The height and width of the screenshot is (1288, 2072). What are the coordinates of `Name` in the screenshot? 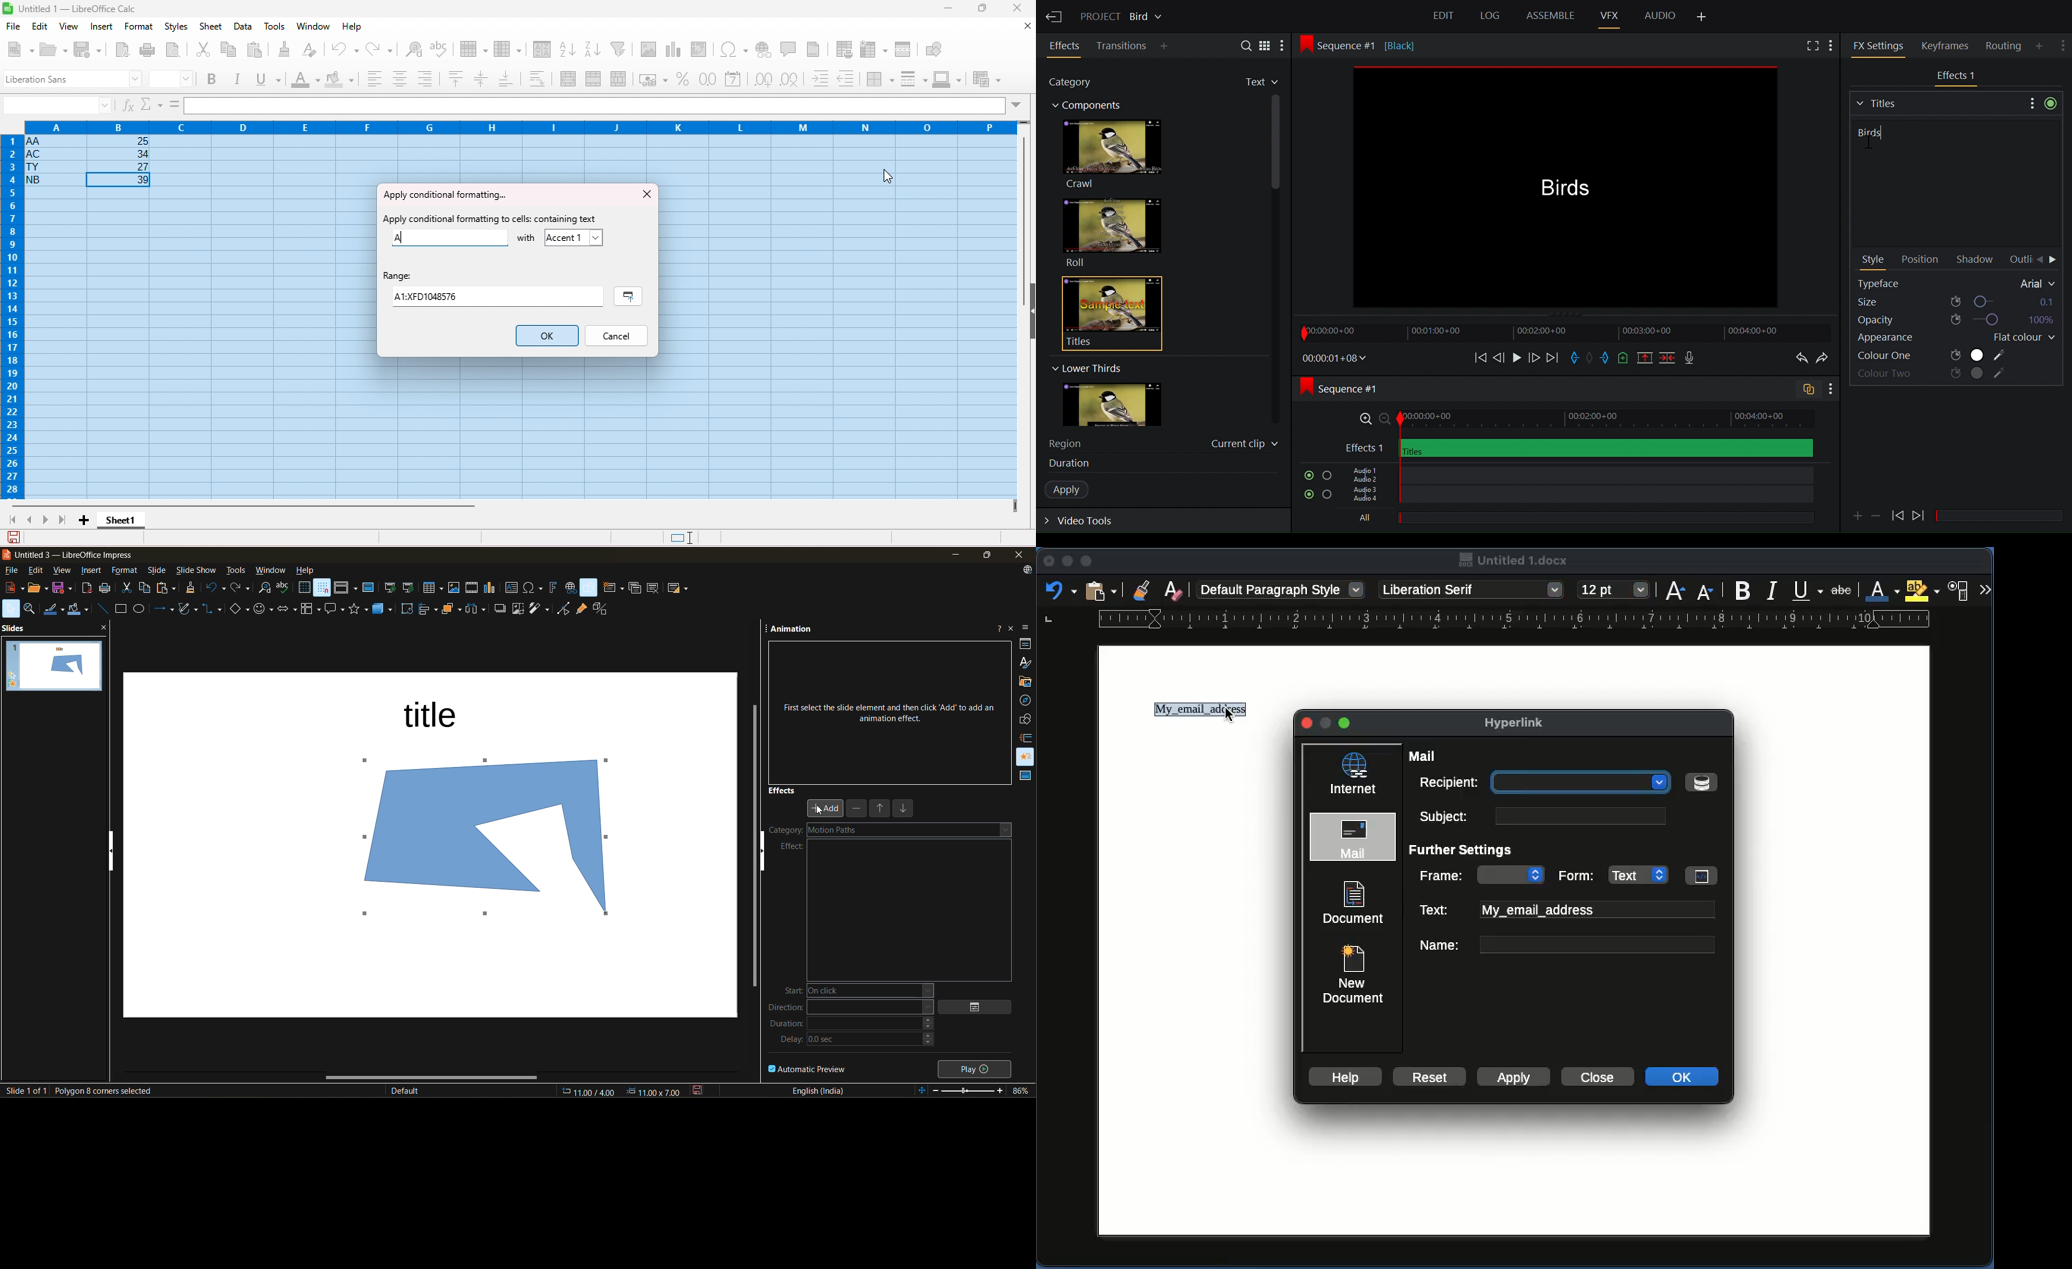 It's located at (1566, 944).